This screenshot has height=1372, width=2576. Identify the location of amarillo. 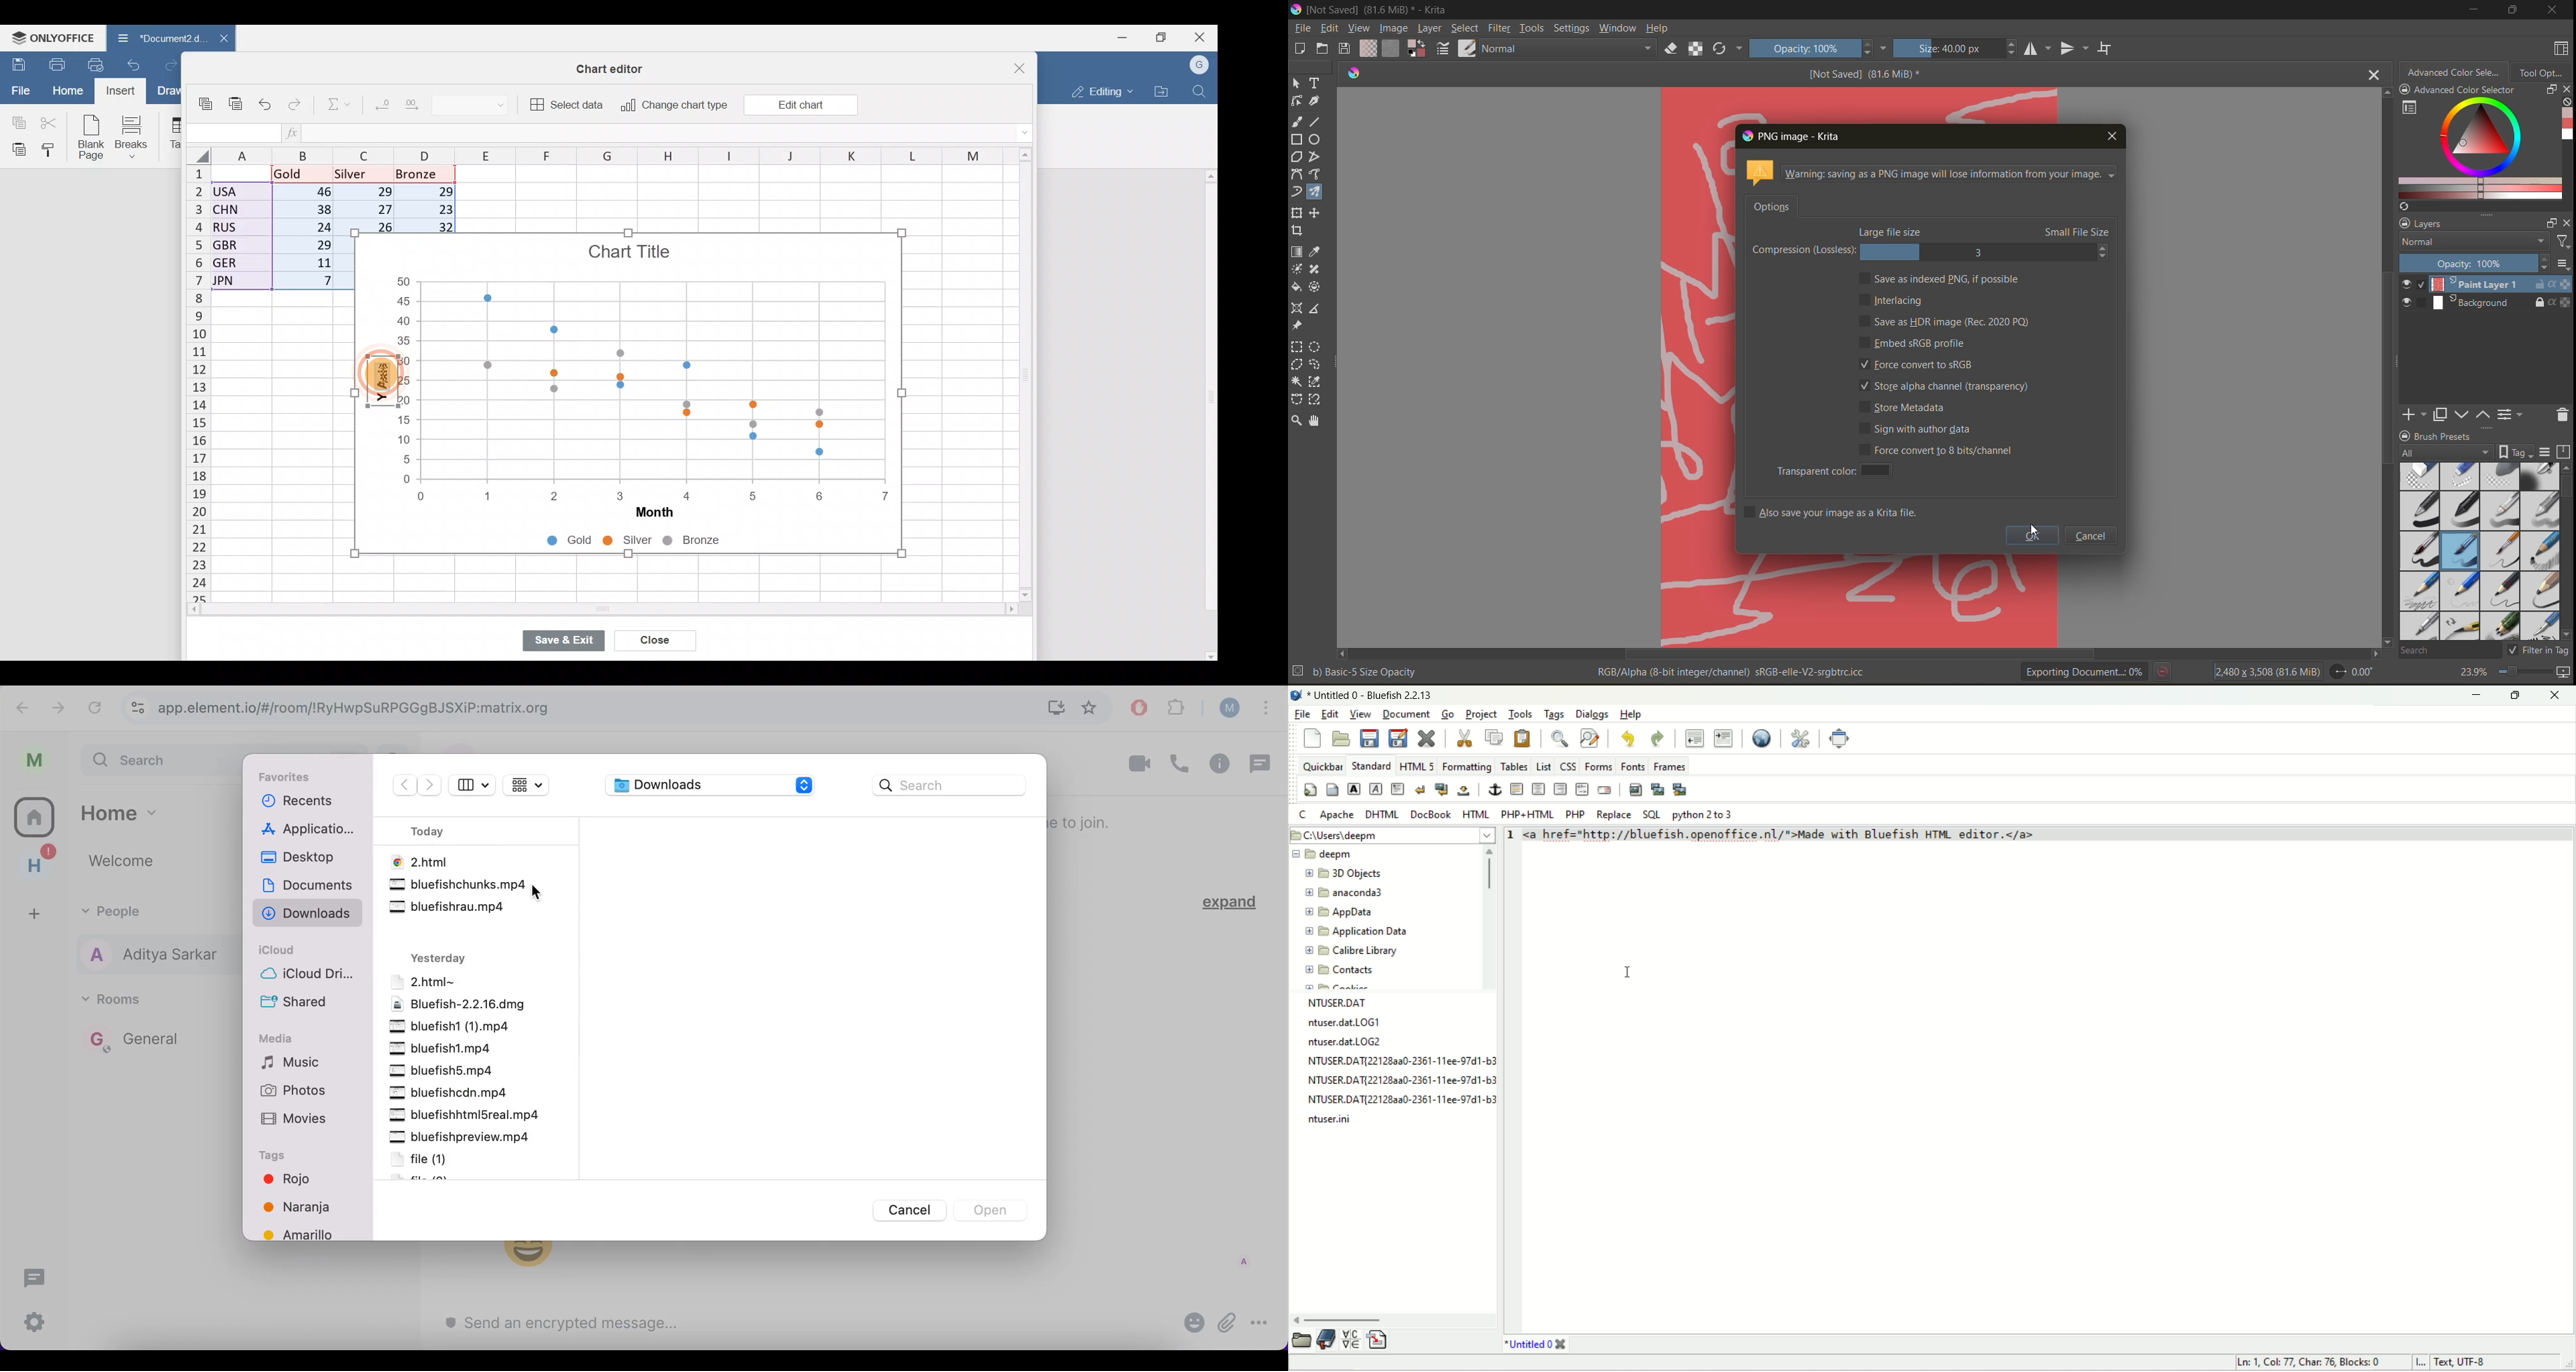
(302, 1239).